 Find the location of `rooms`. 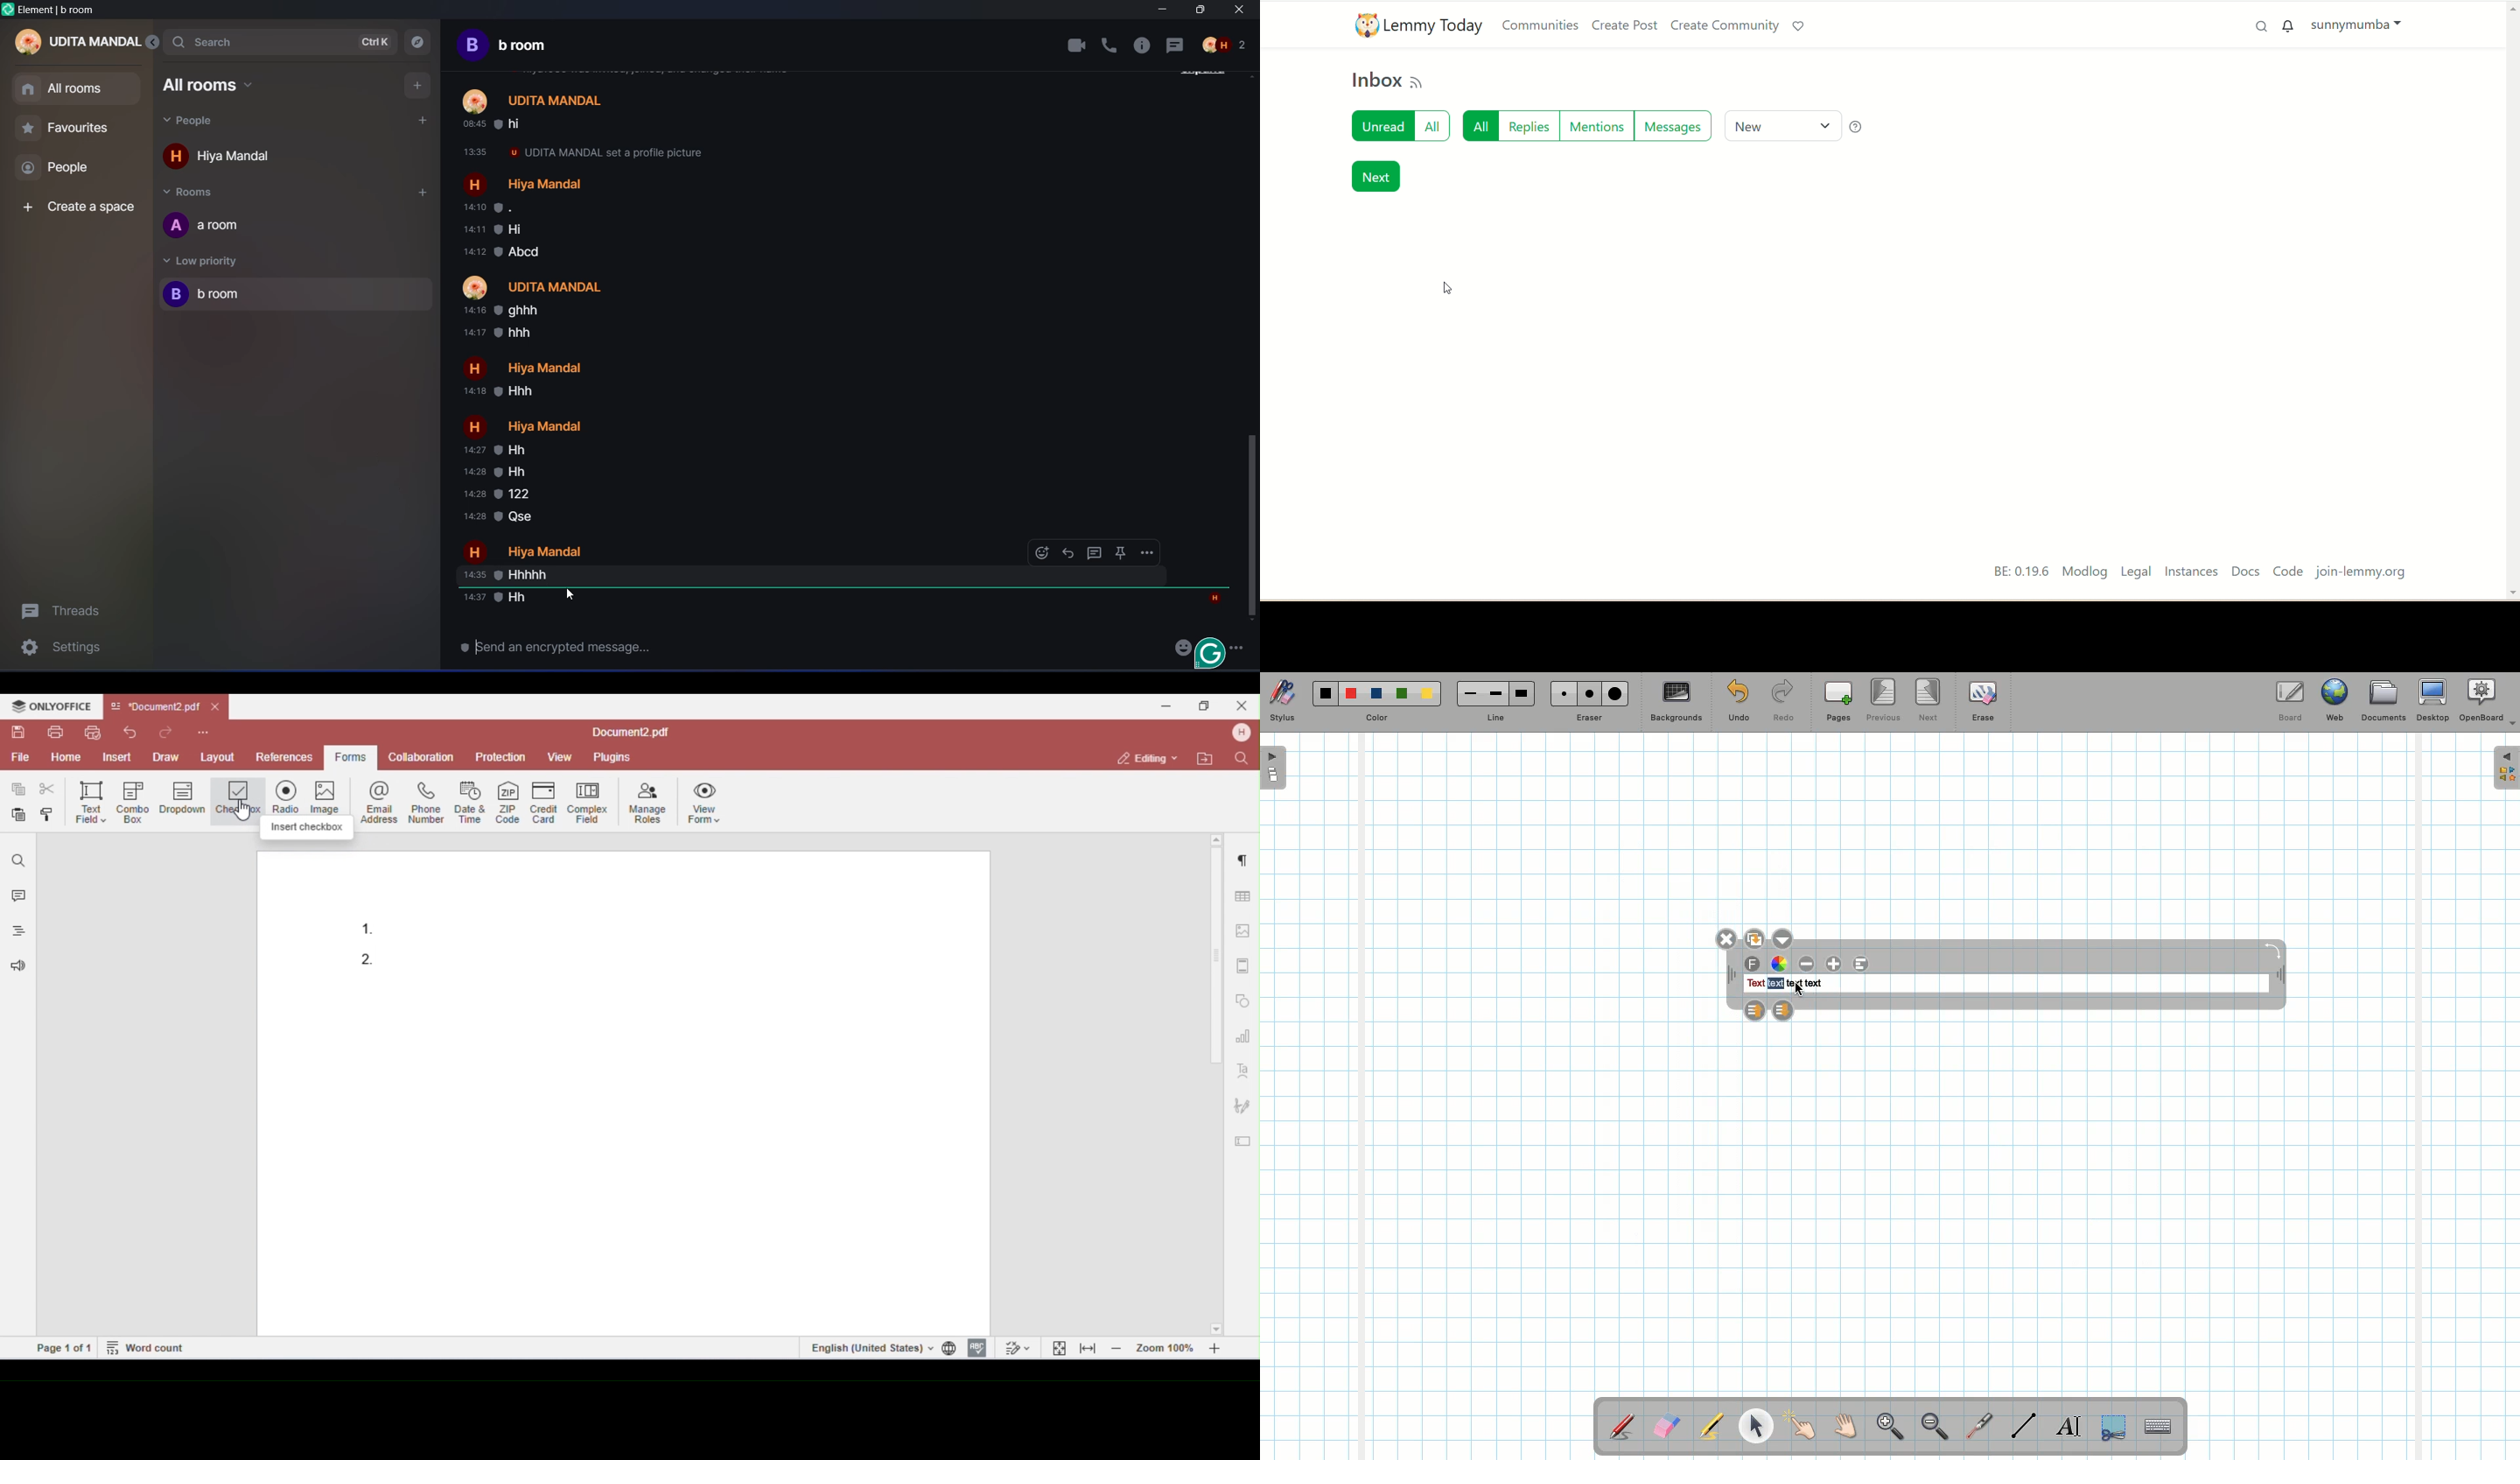

rooms is located at coordinates (211, 190).